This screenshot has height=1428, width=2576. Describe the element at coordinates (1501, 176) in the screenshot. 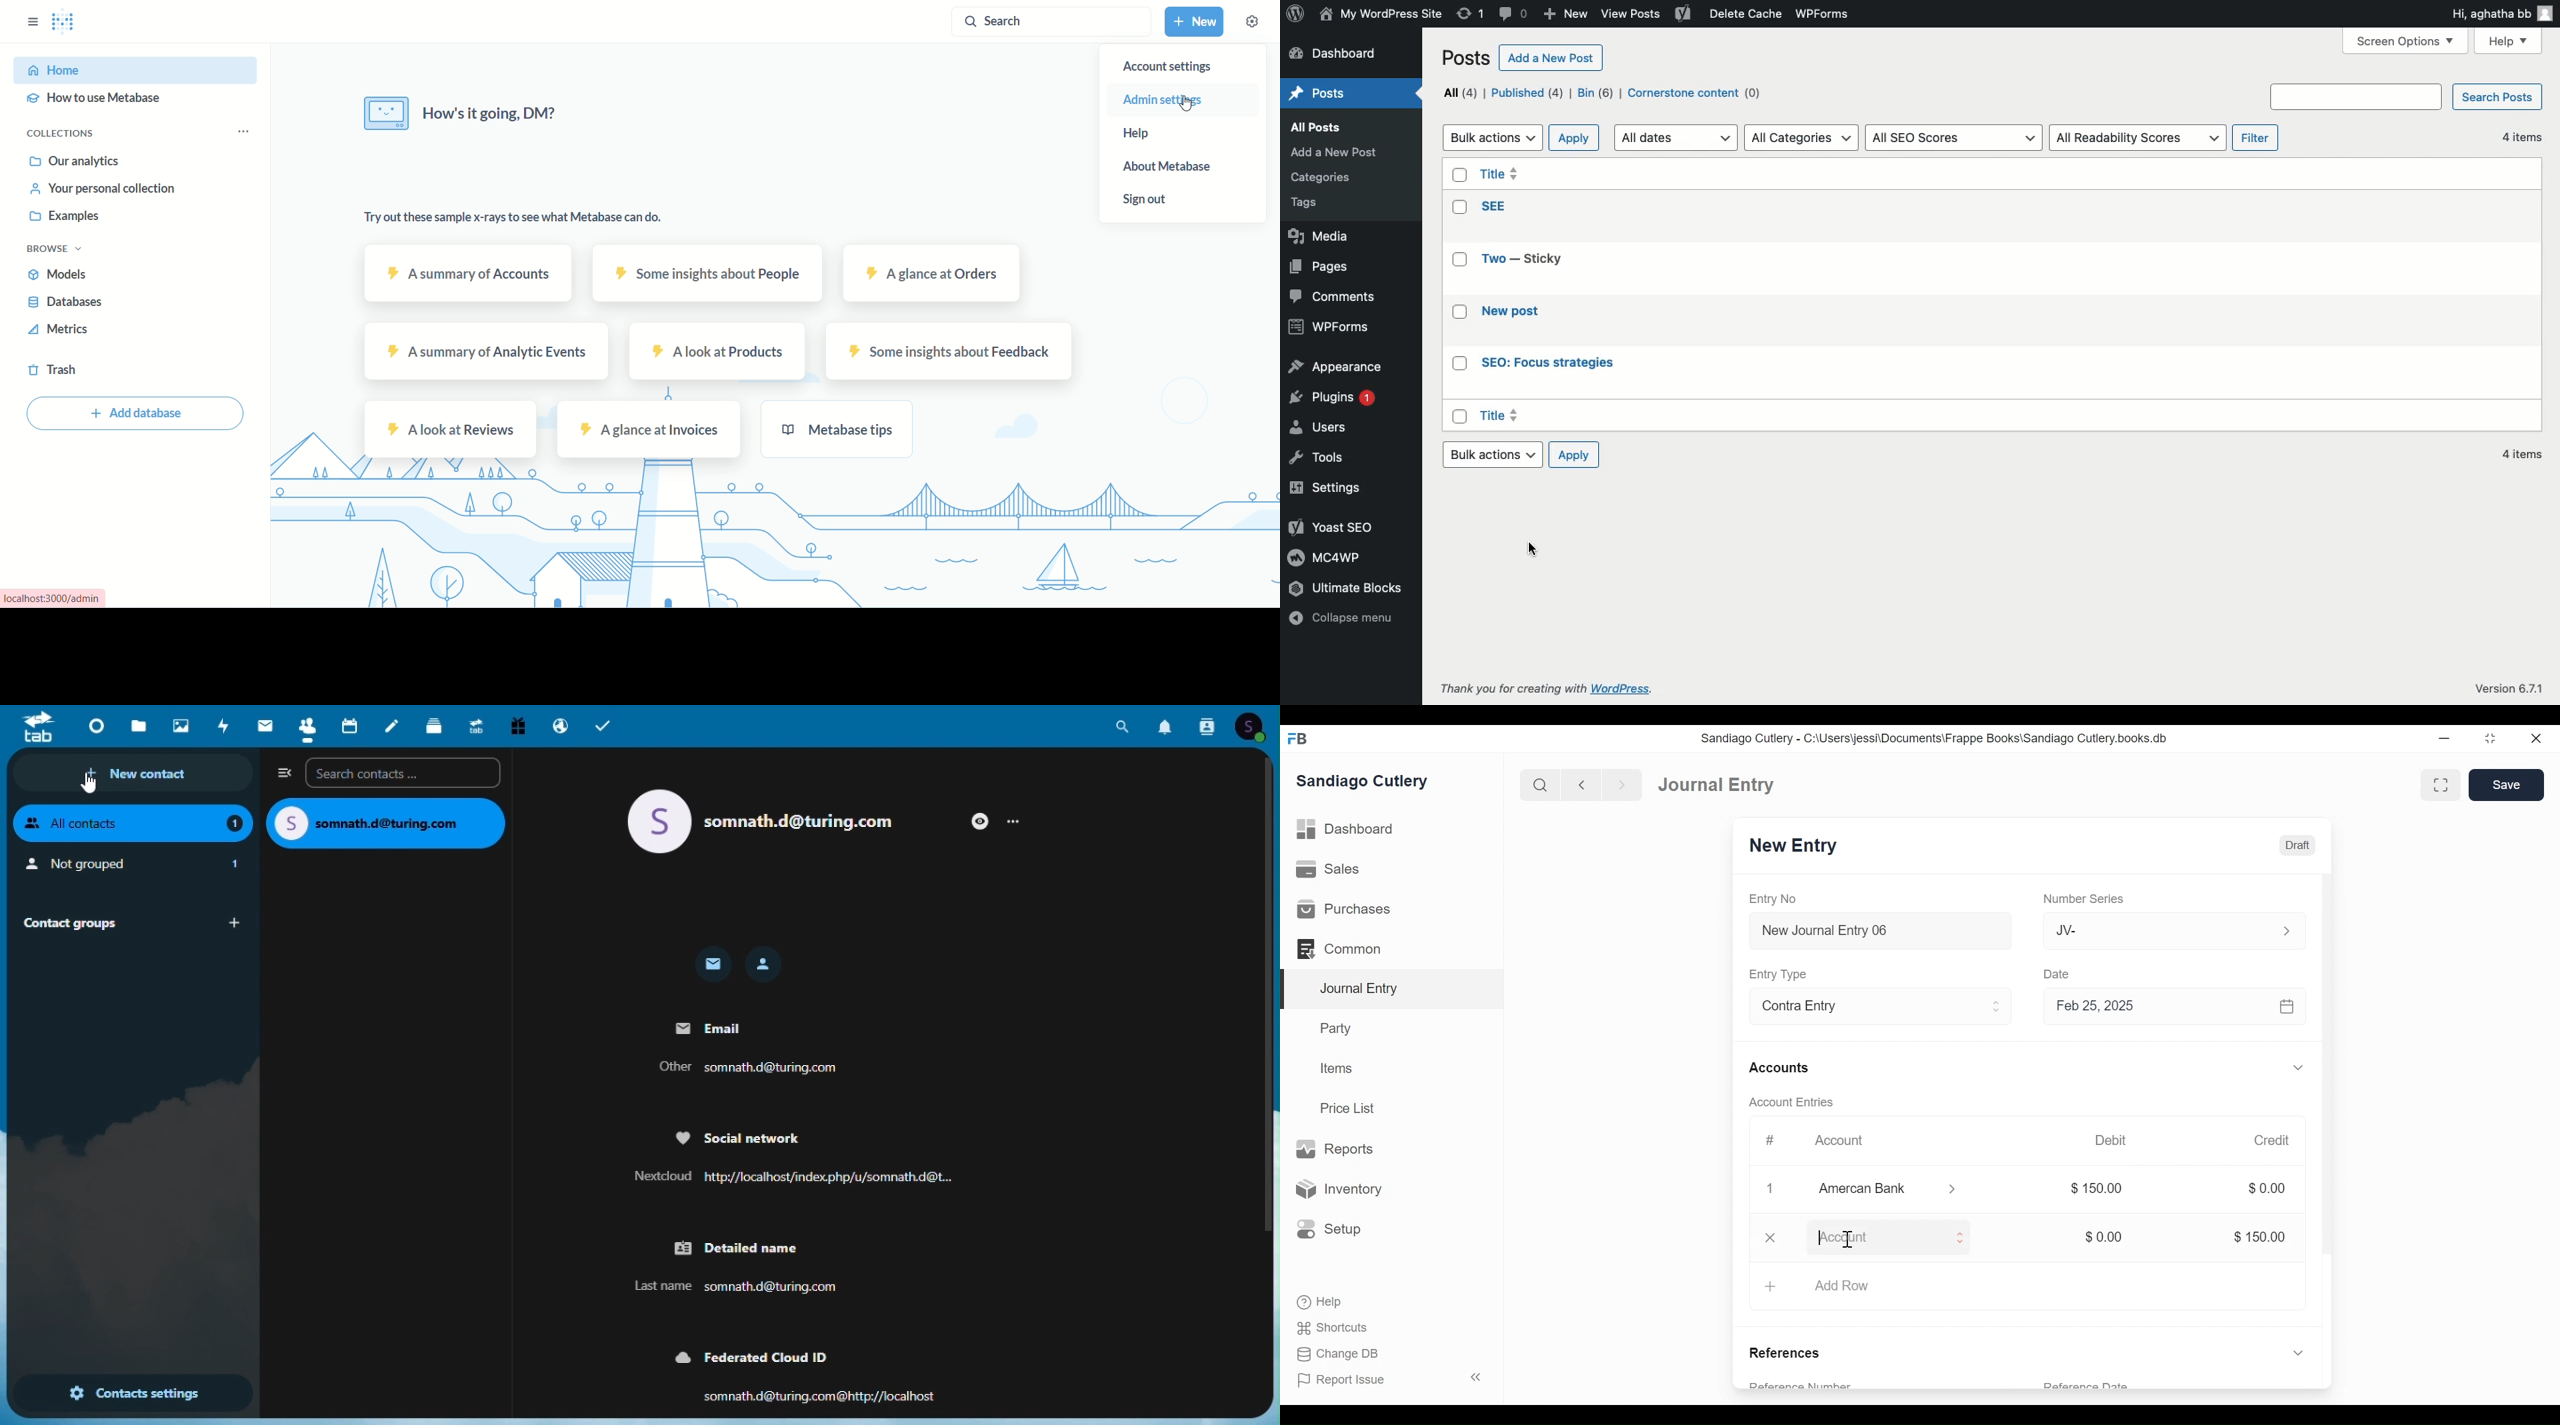

I see `Title` at that location.